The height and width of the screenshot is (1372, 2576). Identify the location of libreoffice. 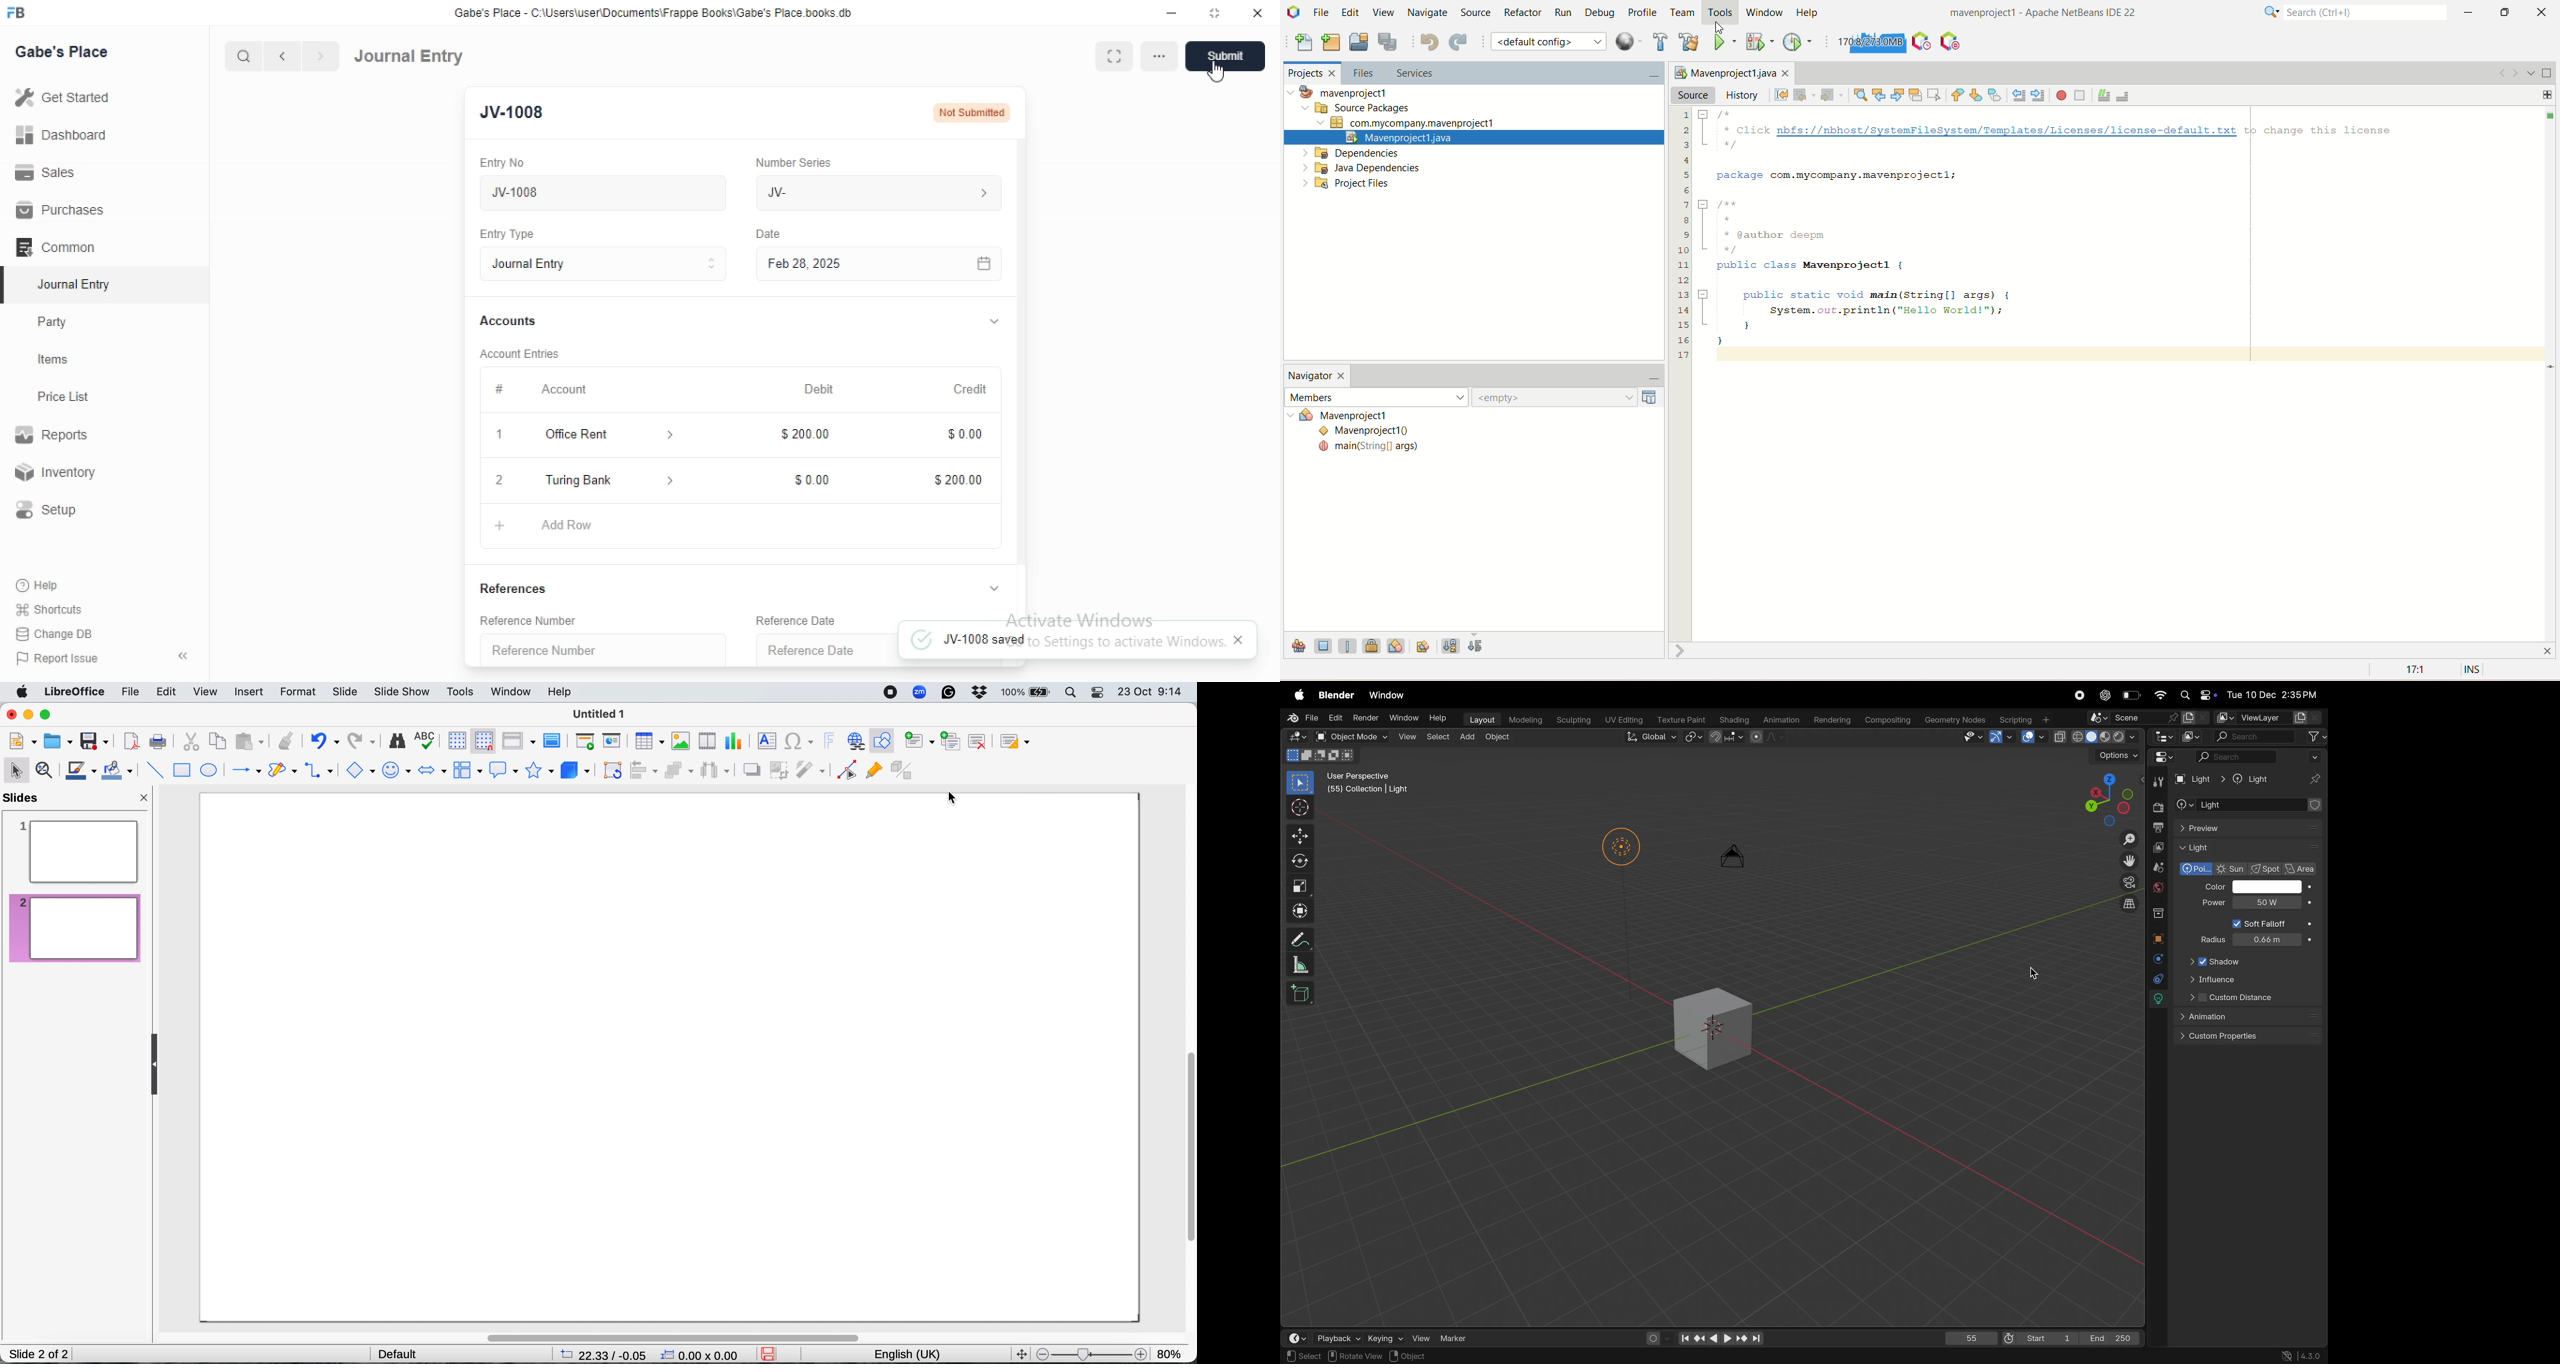
(74, 692).